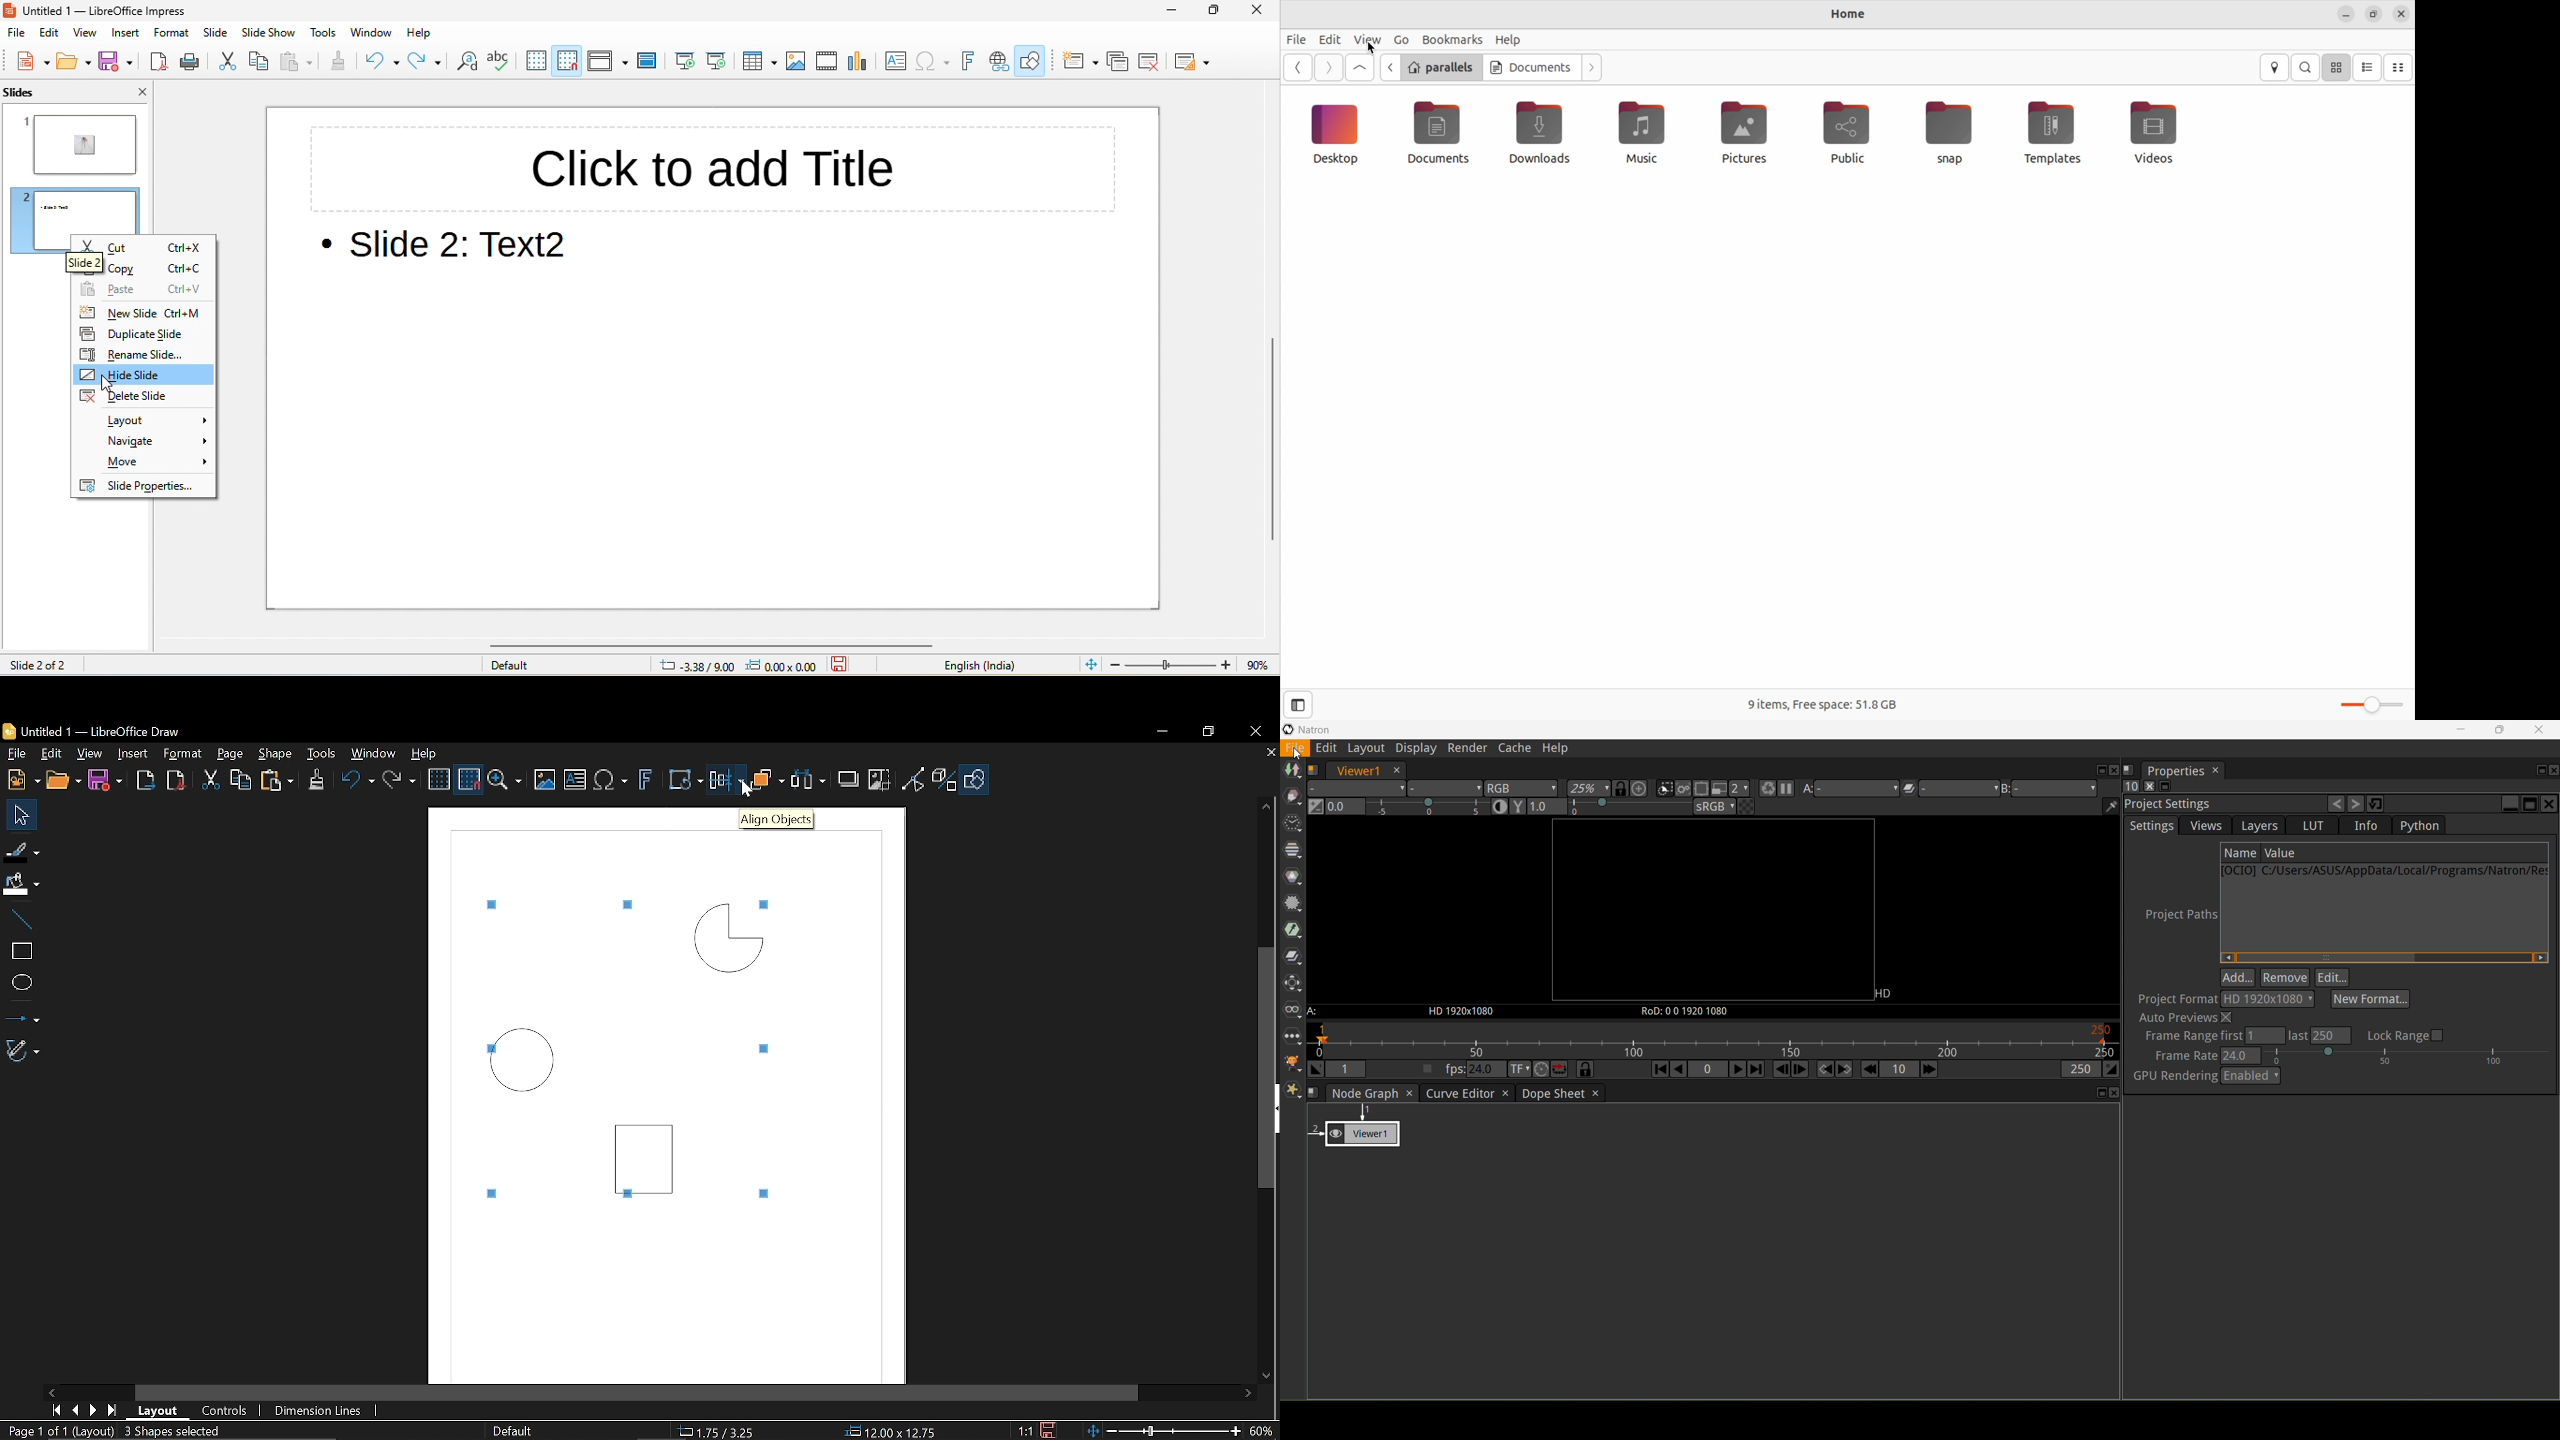 The image size is (2576, 1456). Describe the element at coordinates (110, 249) in the screenshot. I see `cut` at that location.